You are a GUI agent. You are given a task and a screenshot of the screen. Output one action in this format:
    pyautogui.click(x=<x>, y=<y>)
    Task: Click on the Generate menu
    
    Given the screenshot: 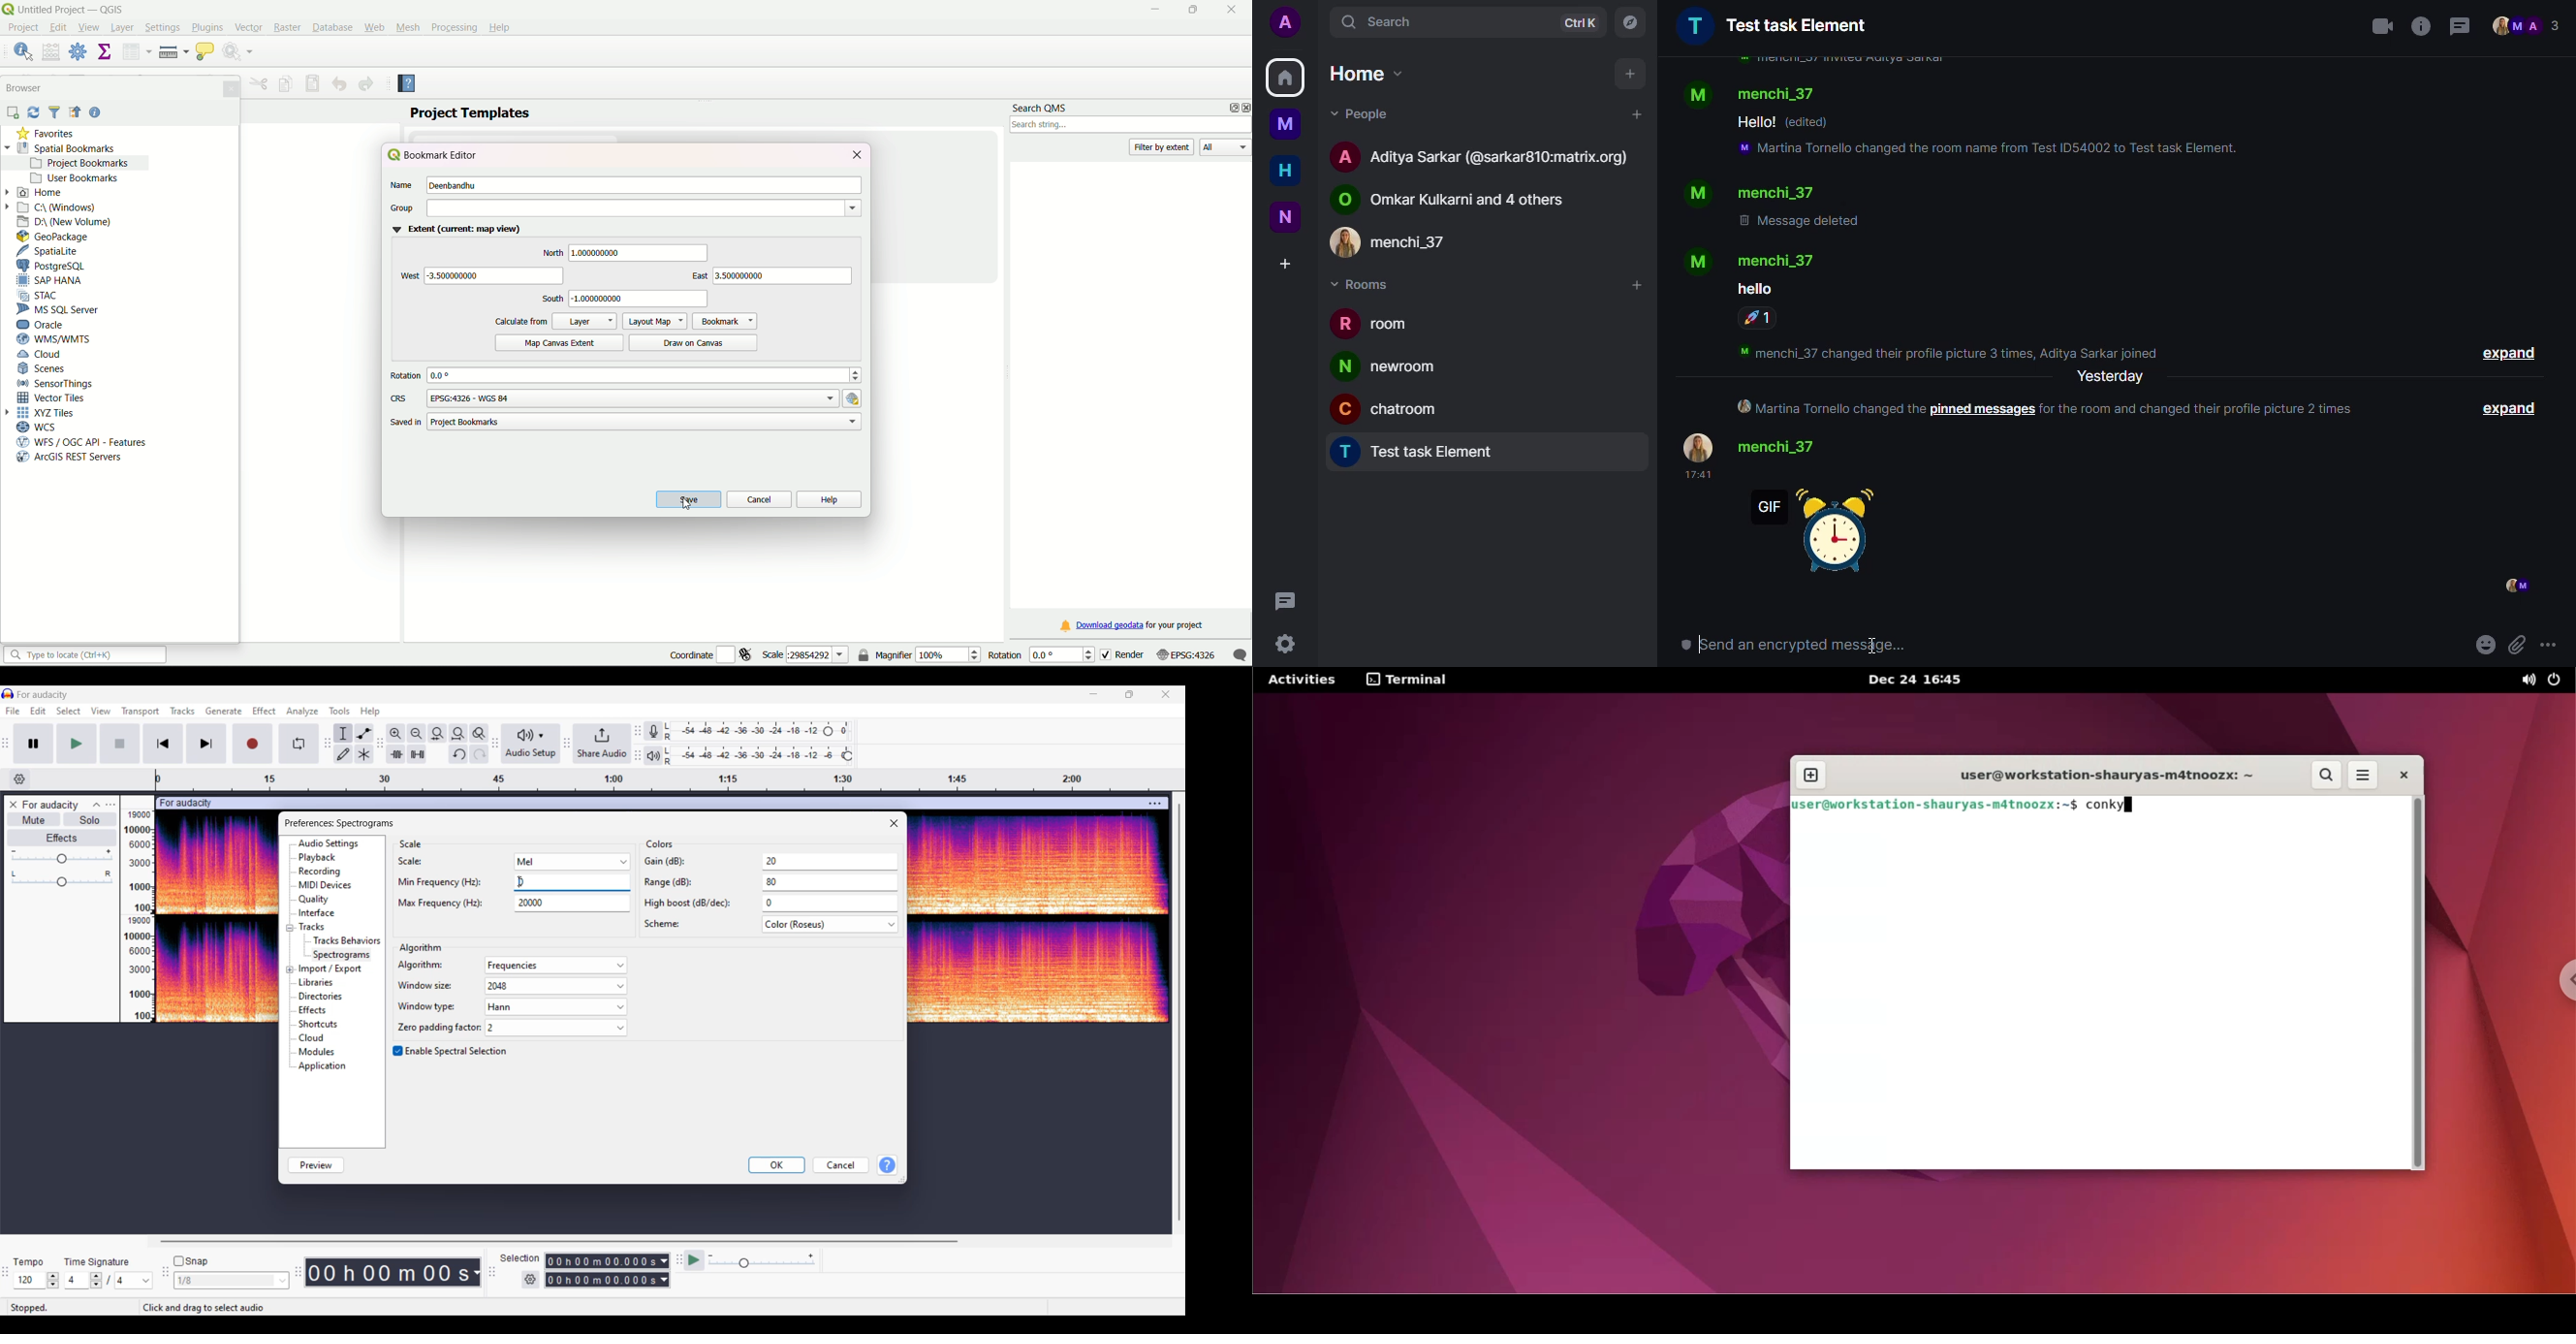 What is the action you would take?
    pyautogui.click(x=224, y=711)
    